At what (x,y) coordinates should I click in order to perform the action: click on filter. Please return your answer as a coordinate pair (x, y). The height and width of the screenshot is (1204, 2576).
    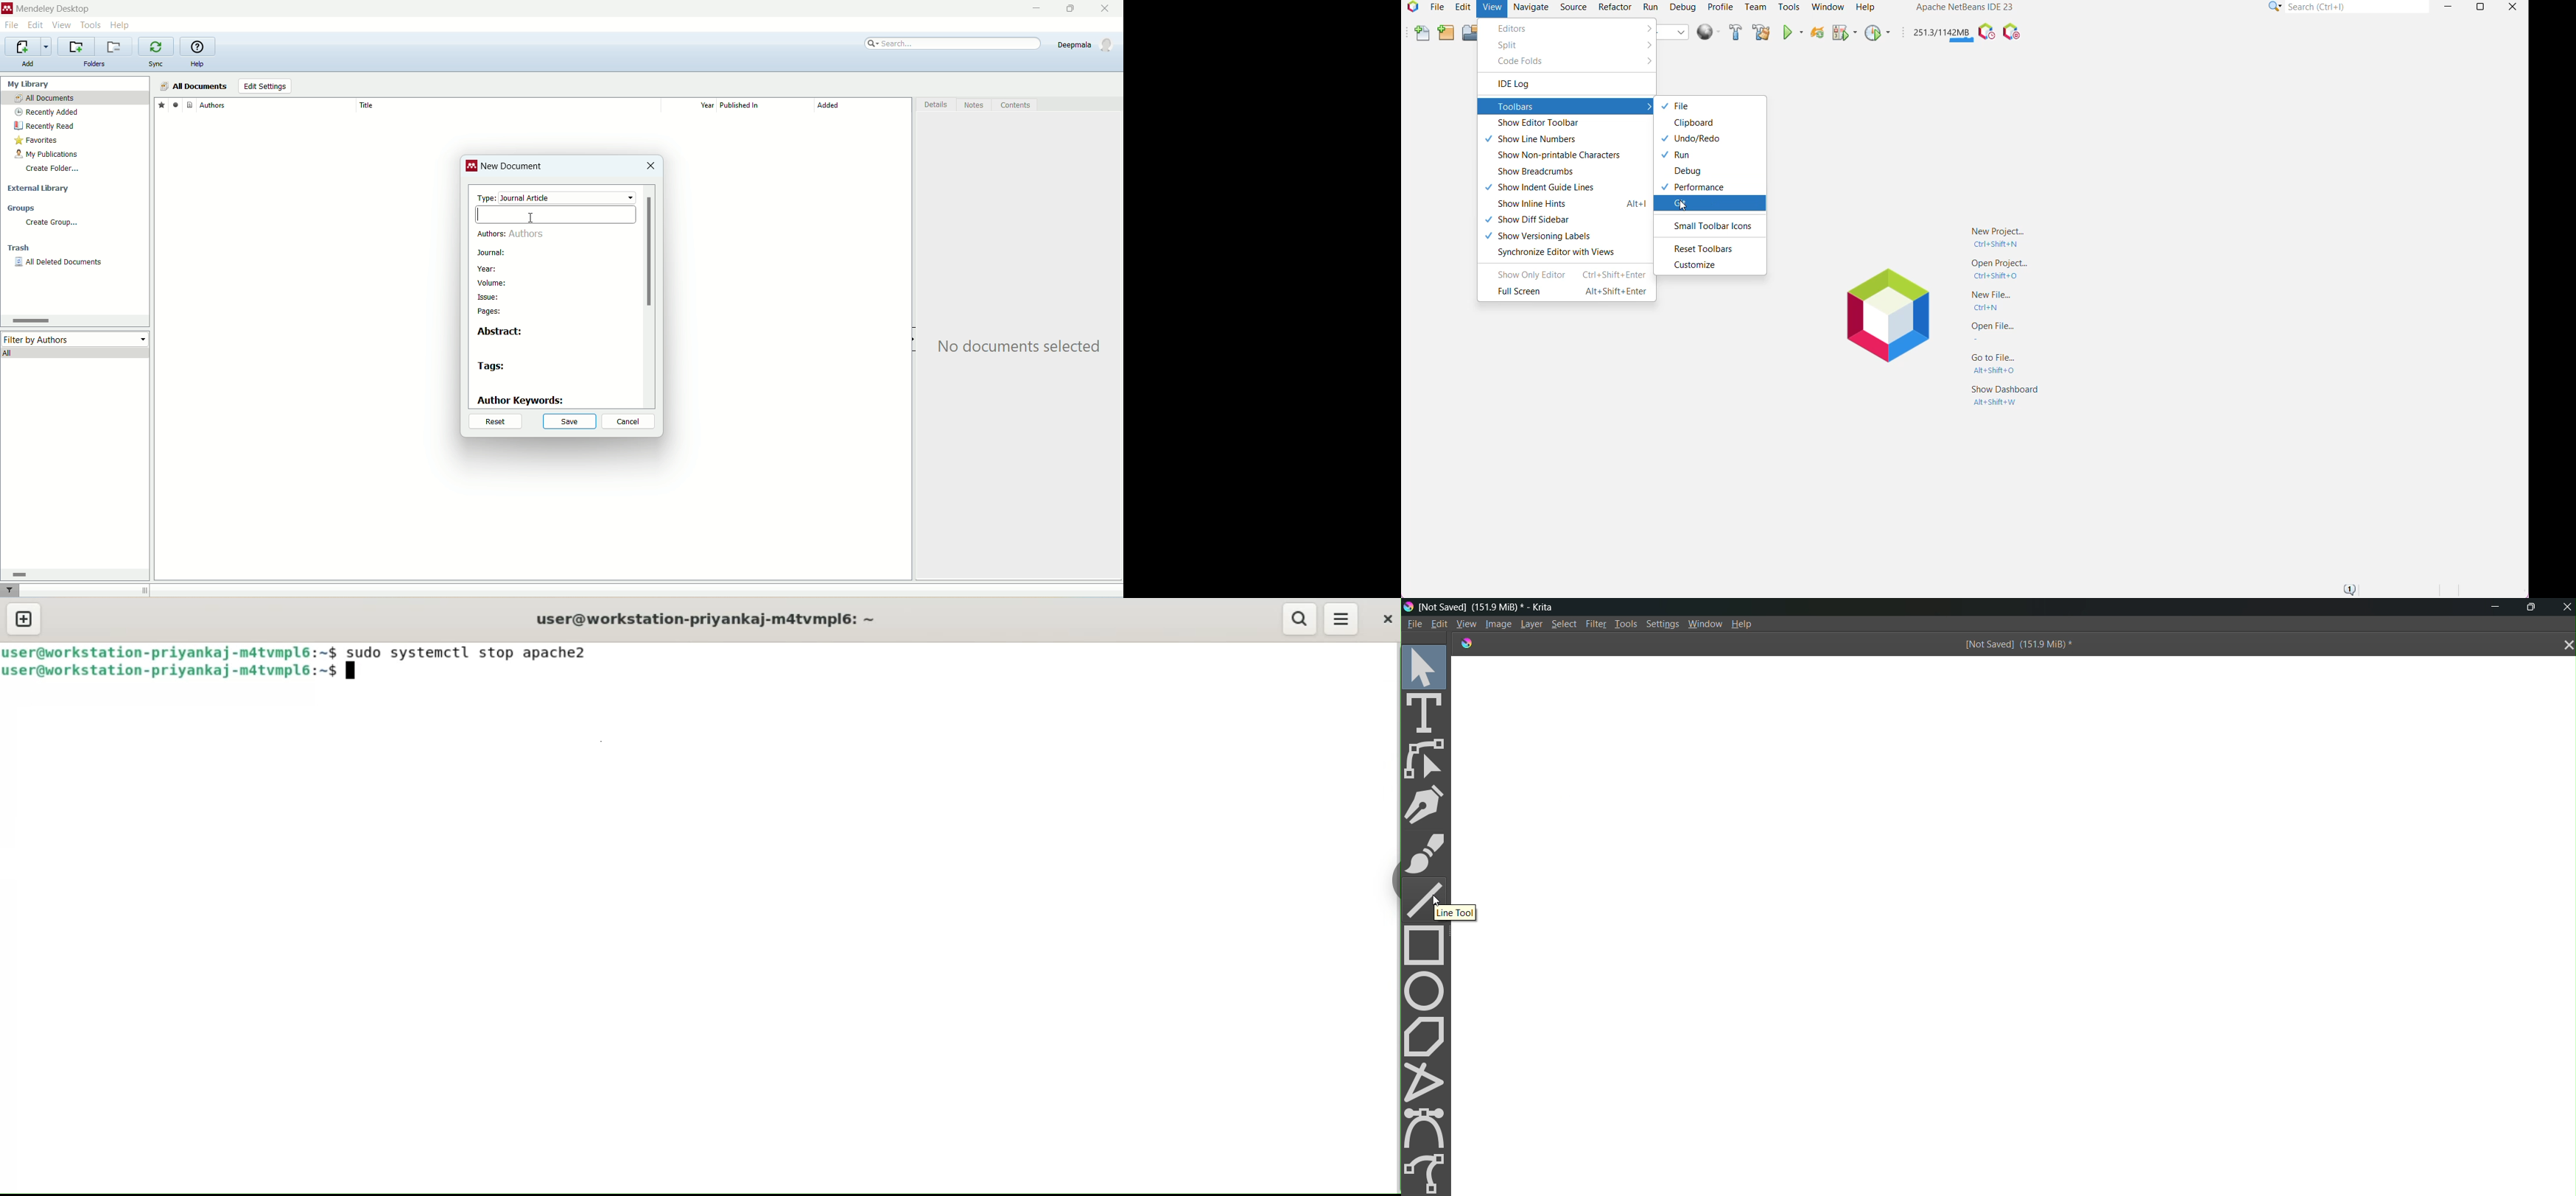
    Looking at the image, I should click on (11, 590).